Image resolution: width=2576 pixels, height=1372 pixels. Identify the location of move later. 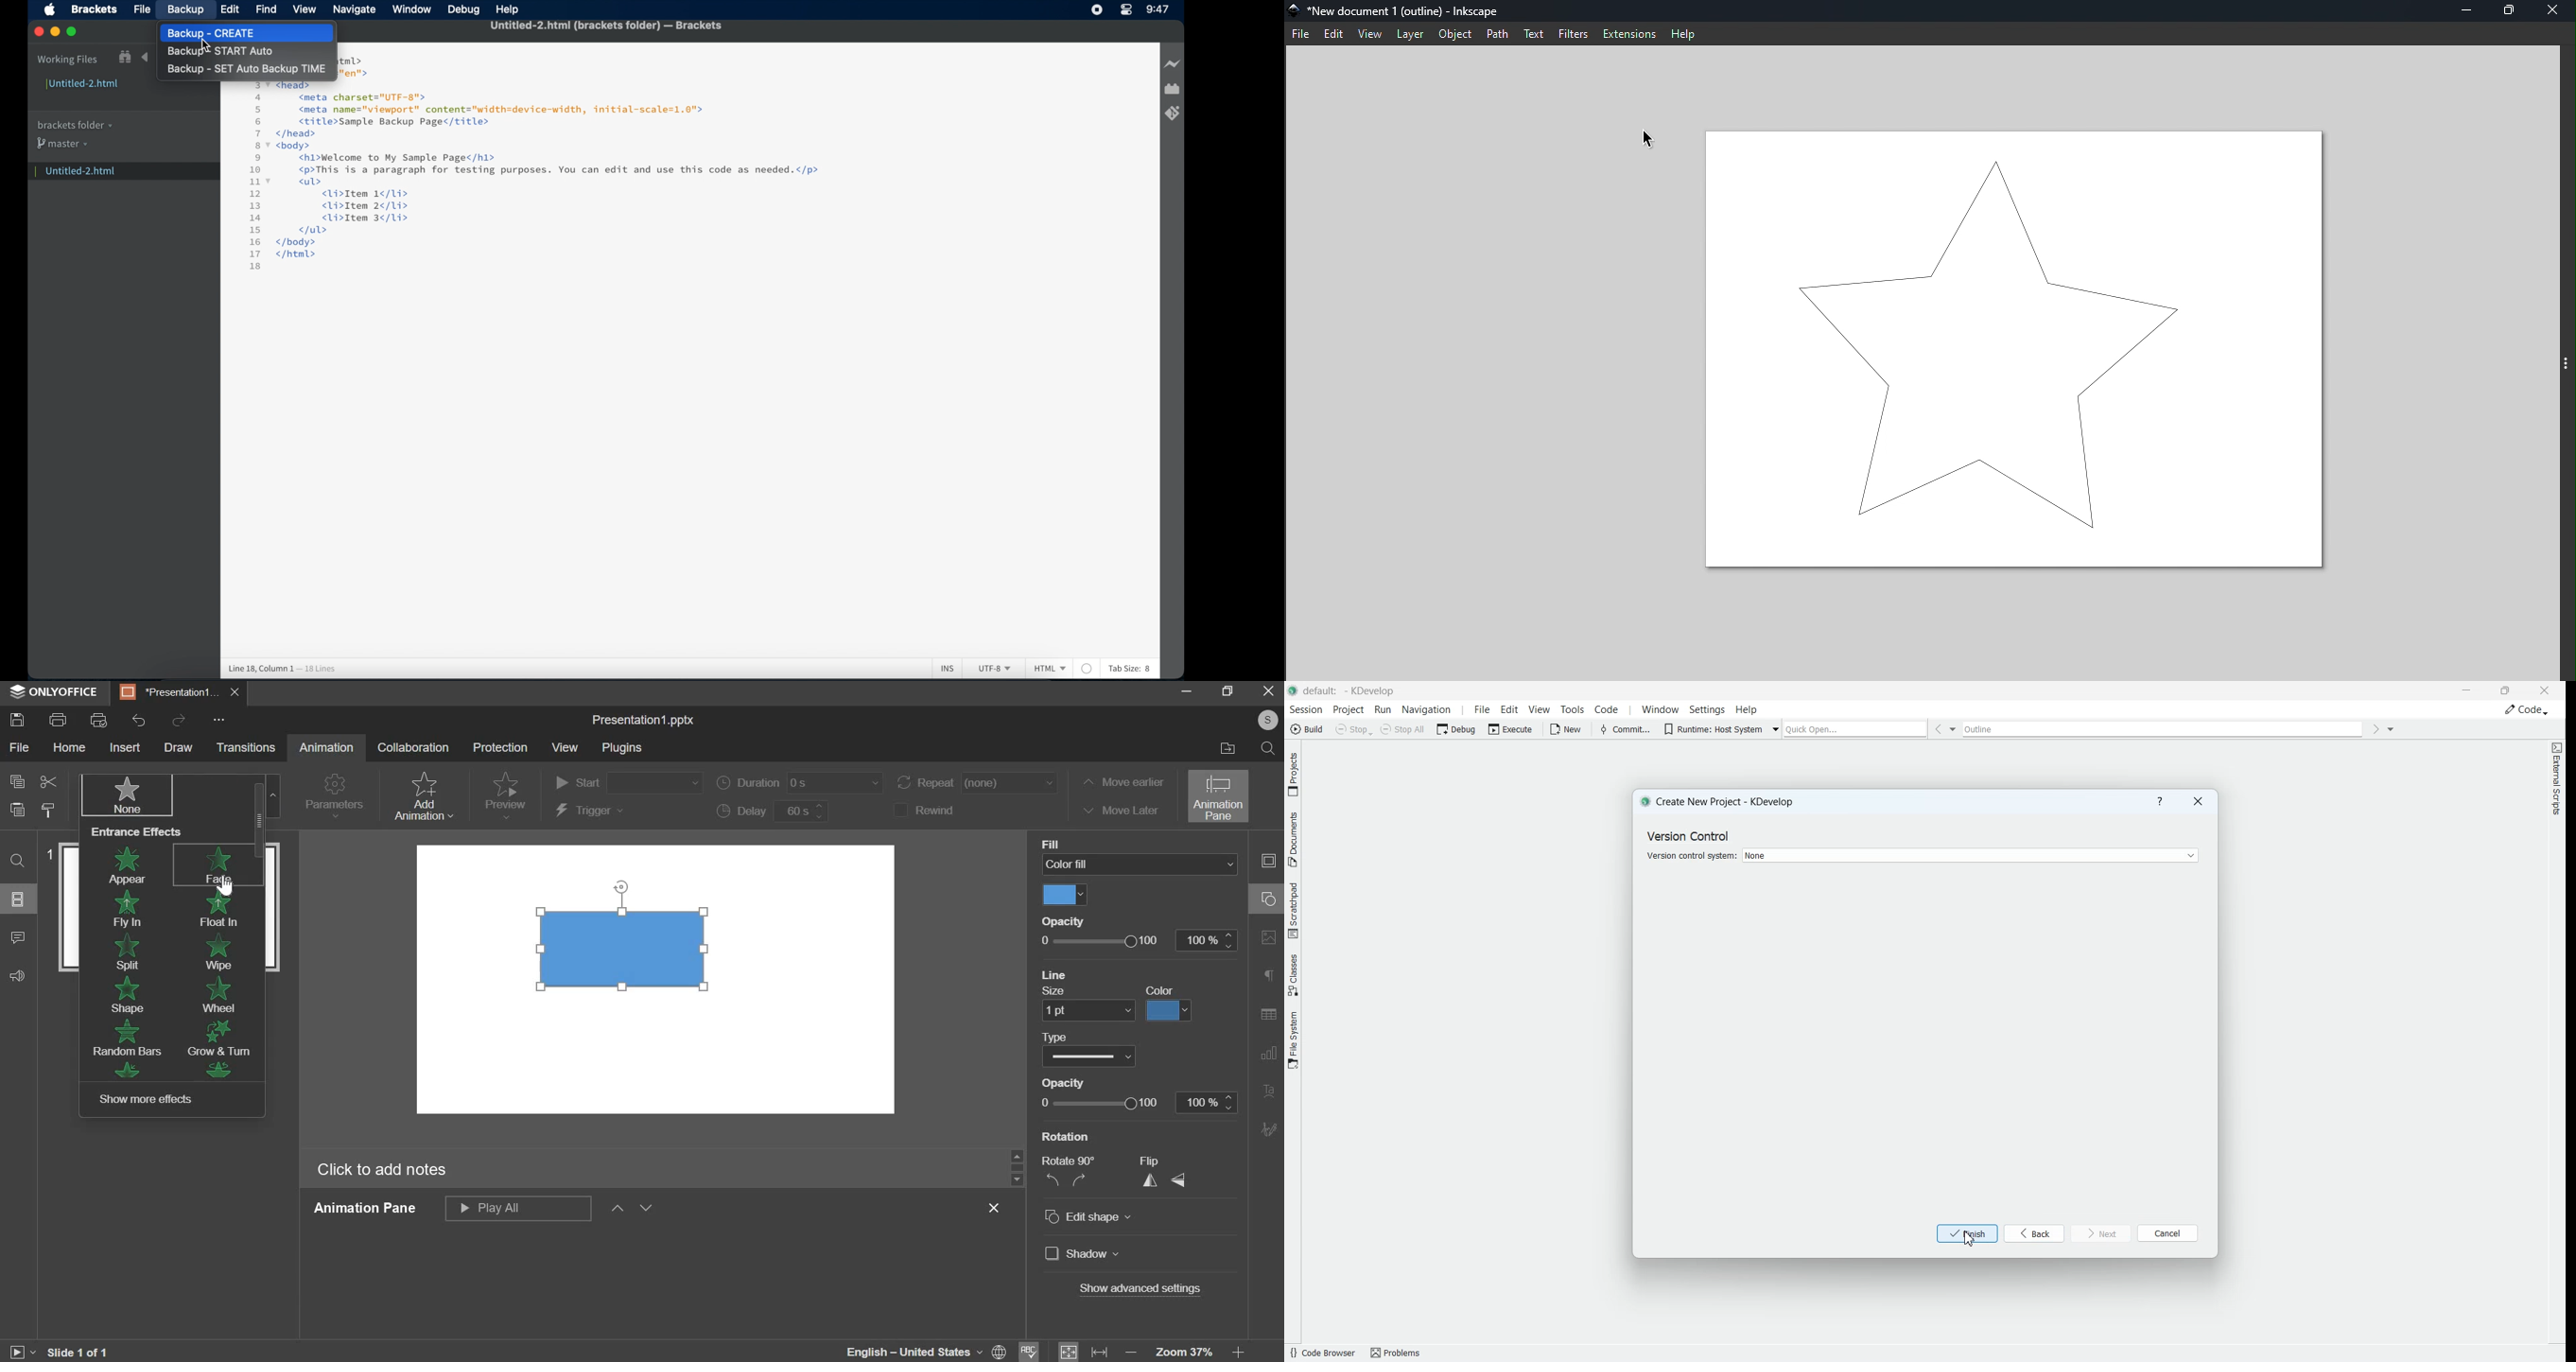
(1123, 812).